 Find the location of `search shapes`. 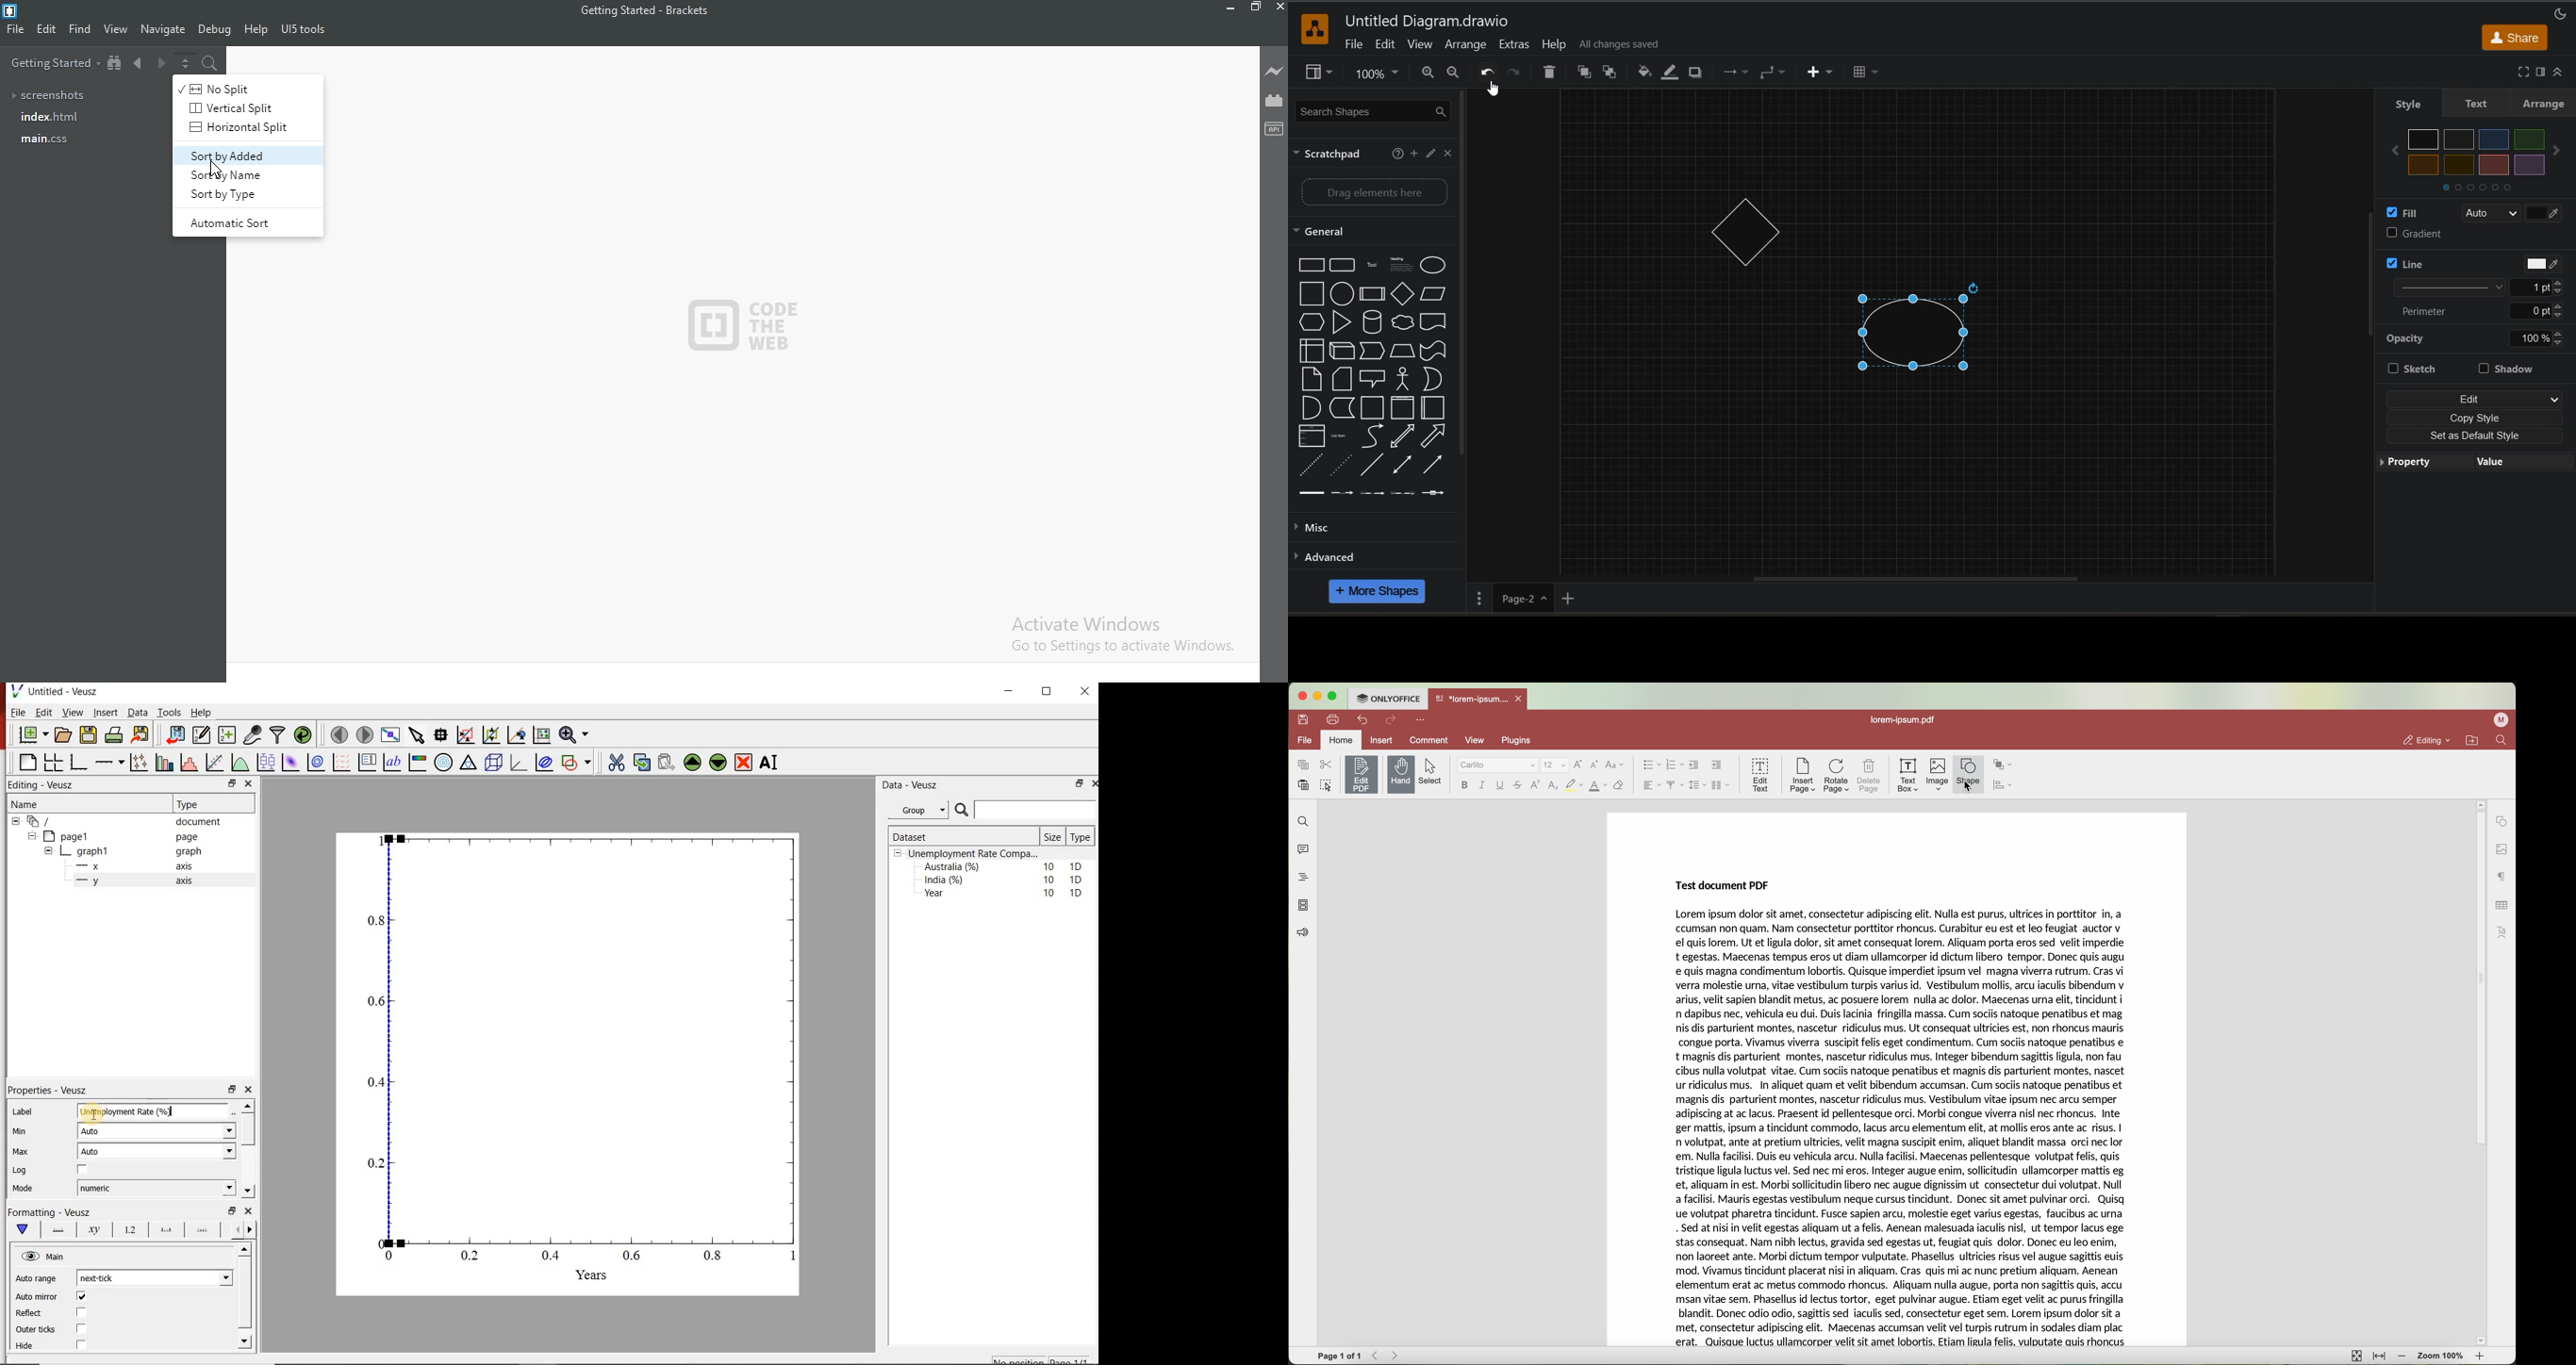

search shapes is located at coordinates (1373, 113).